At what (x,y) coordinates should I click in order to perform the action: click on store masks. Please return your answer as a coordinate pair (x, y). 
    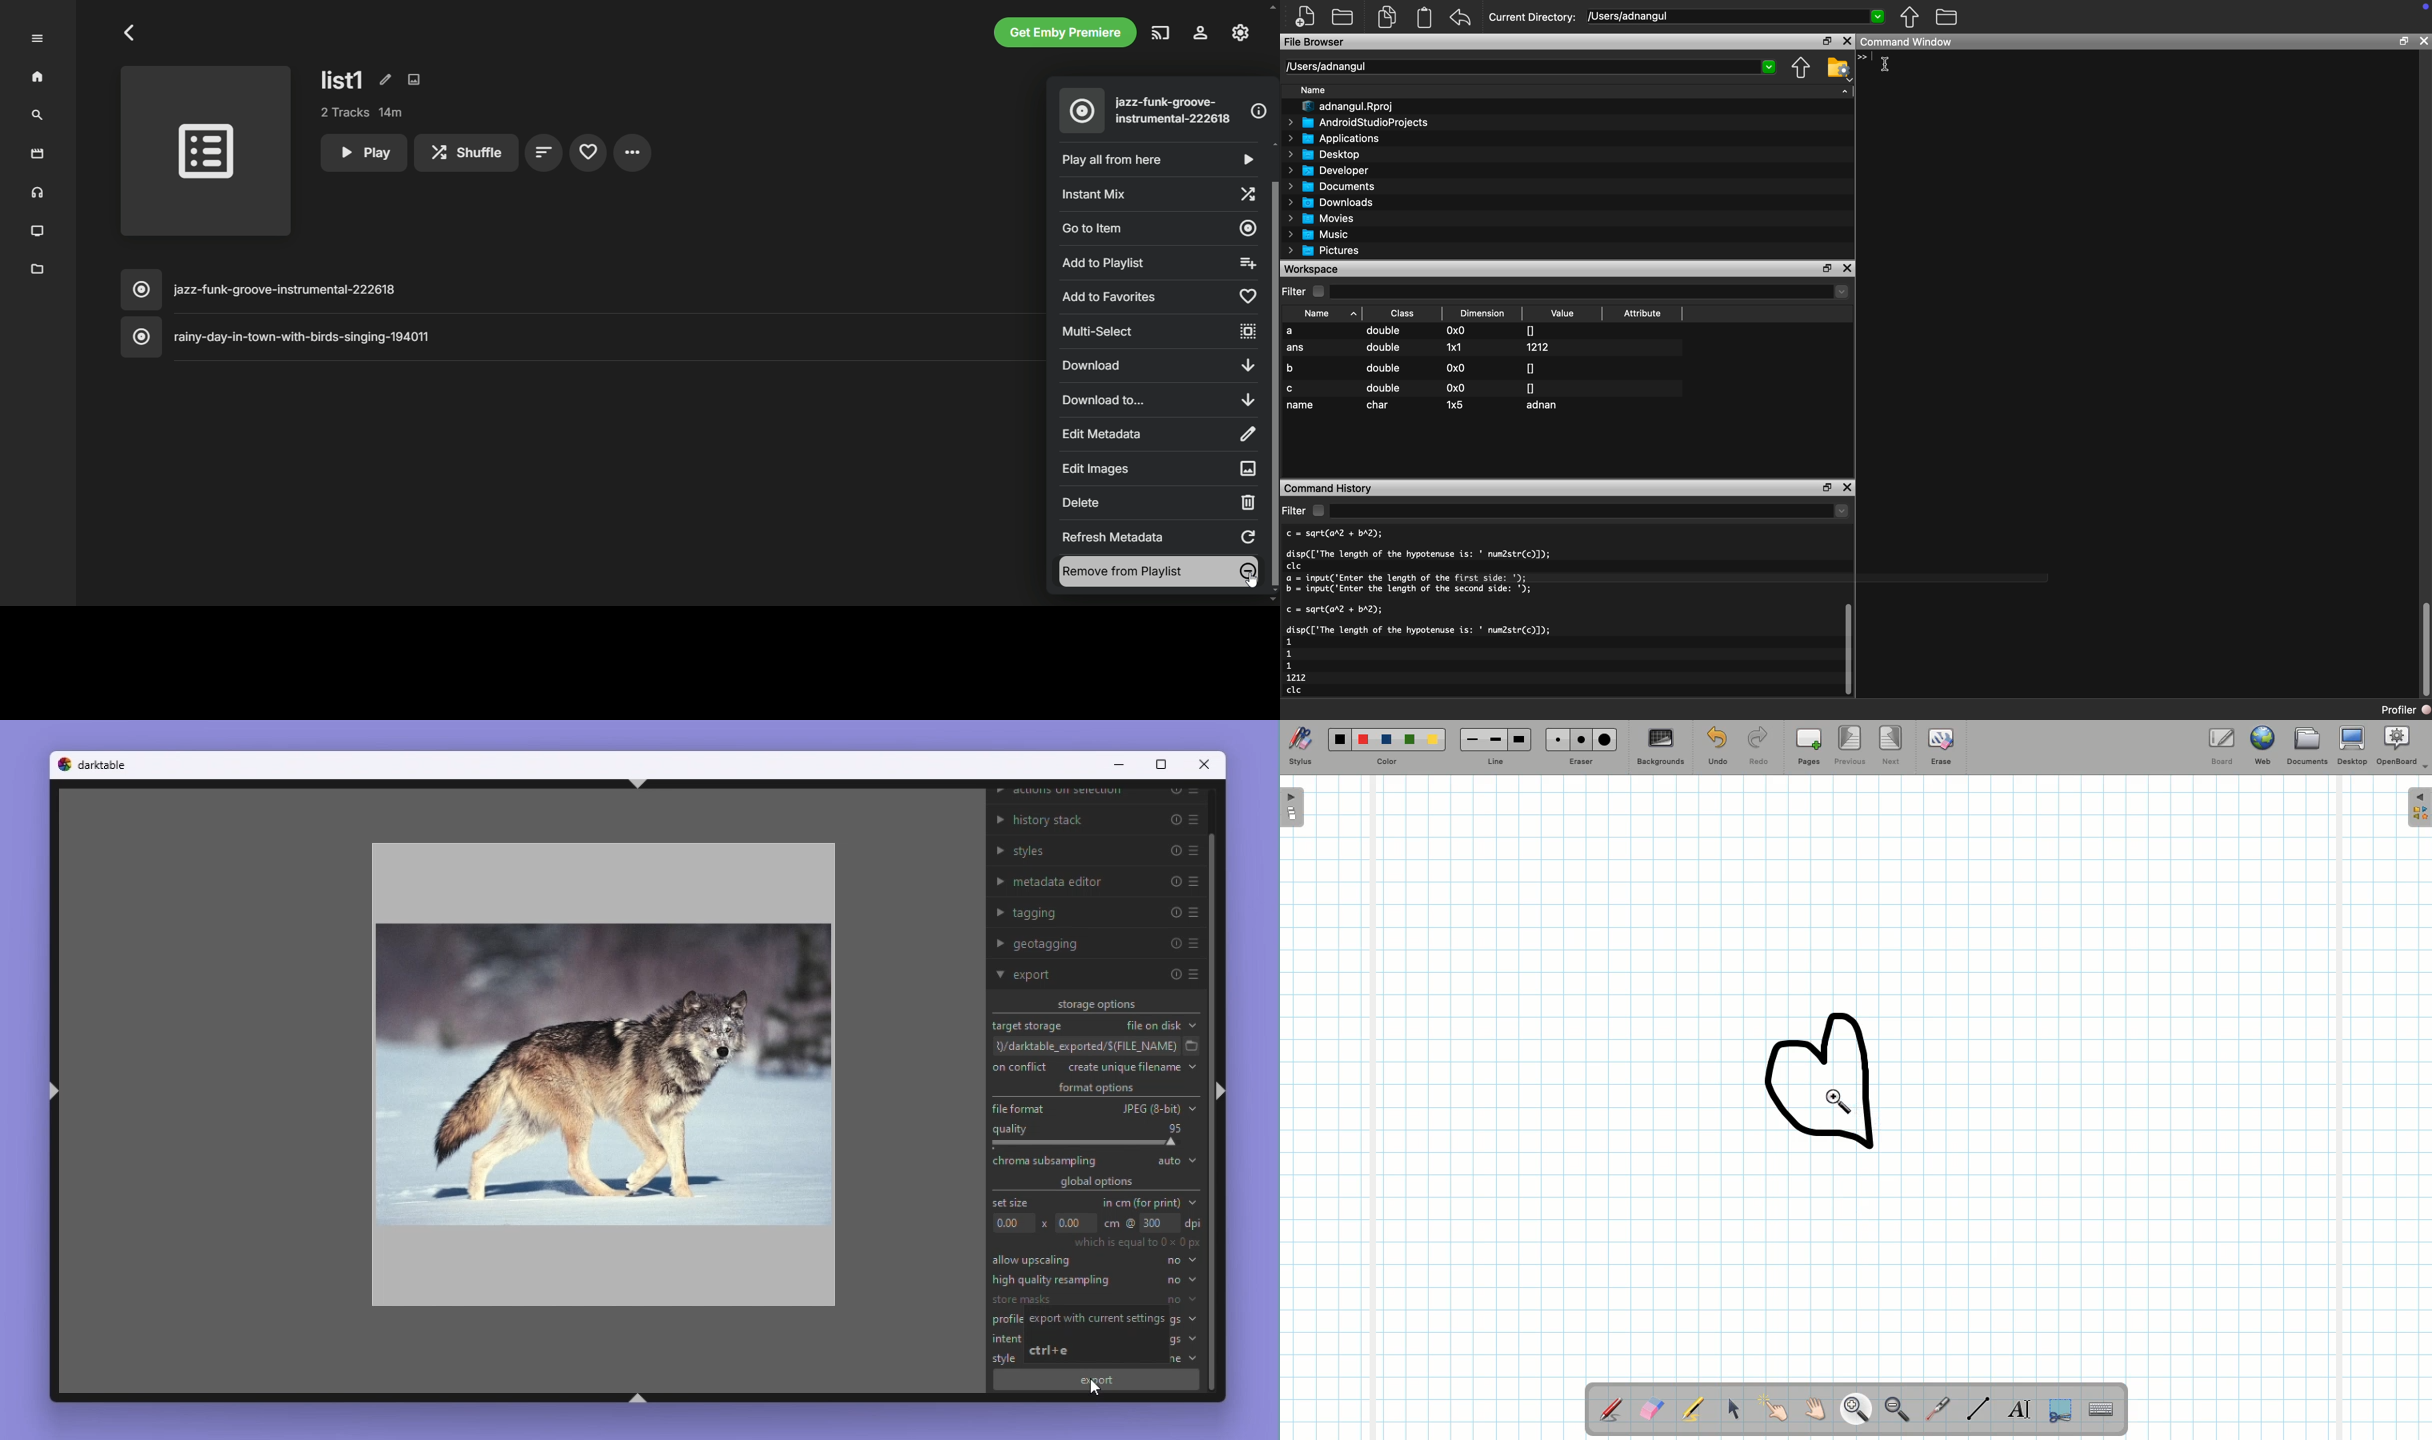
    Looking at the image, I should click on (1023, 1300).